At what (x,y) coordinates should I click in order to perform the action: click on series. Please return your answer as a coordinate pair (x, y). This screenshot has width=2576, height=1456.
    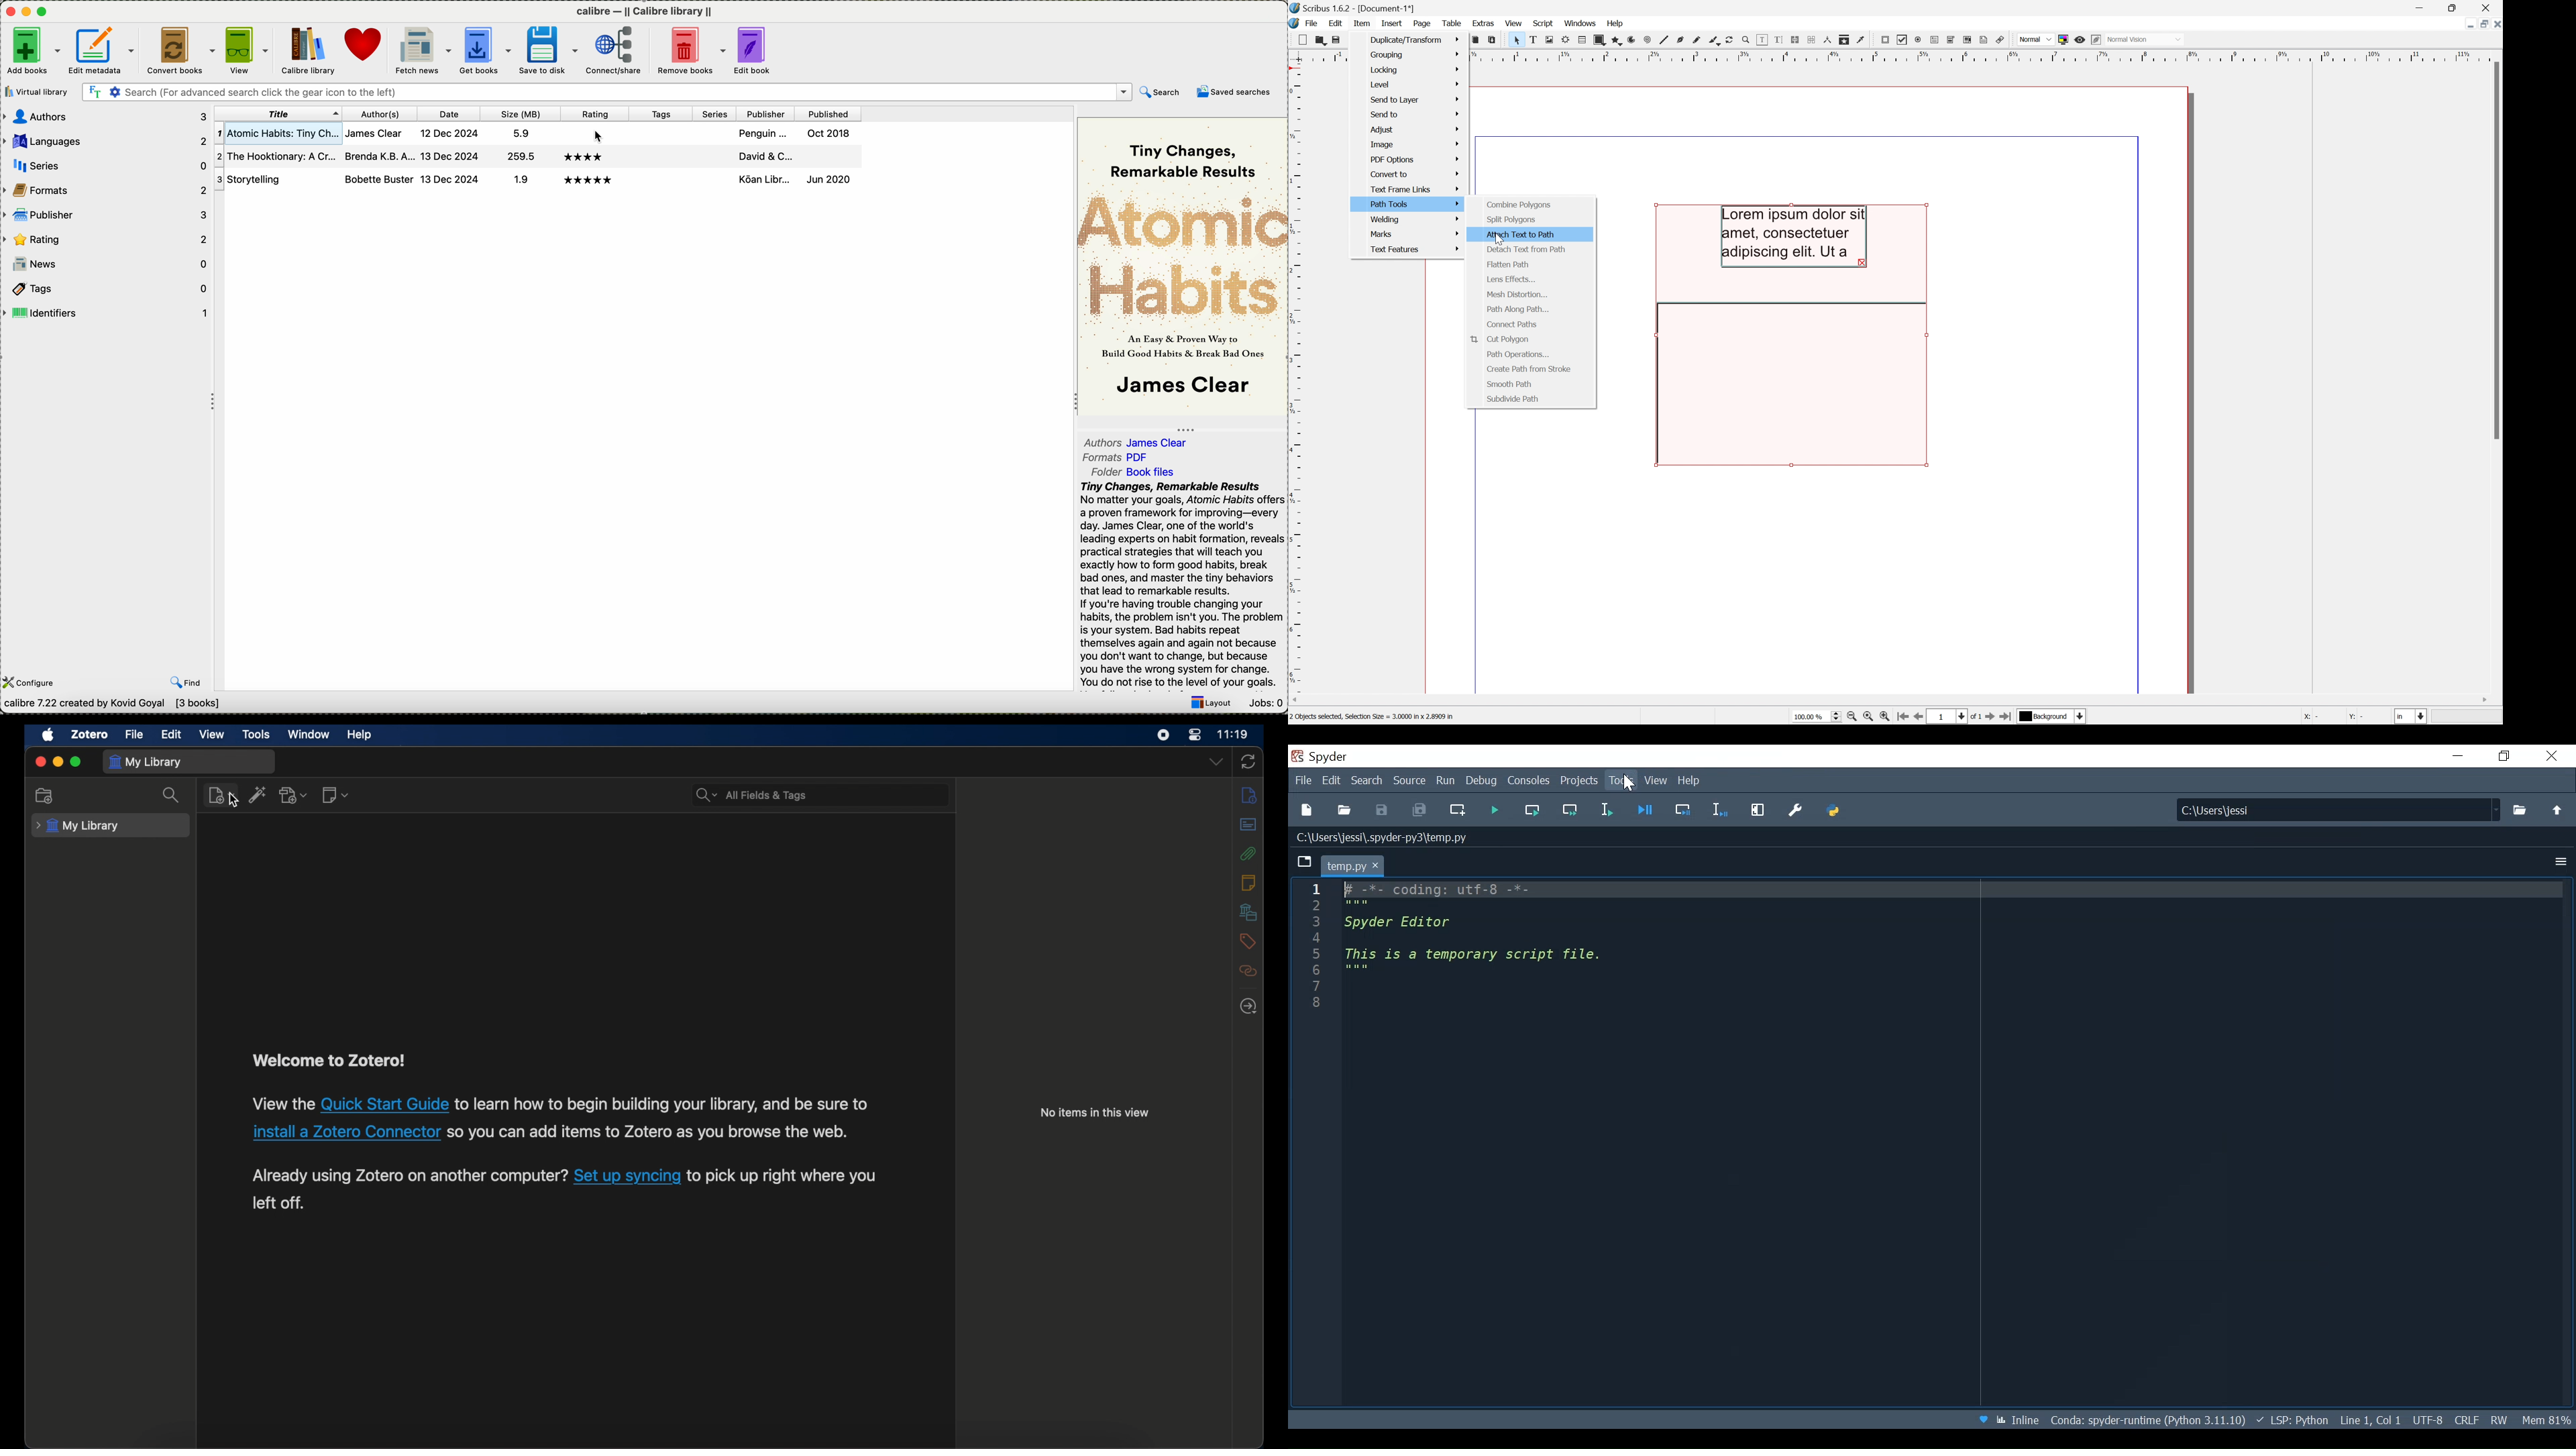
    Looking at the image, I should click on (108, 165).